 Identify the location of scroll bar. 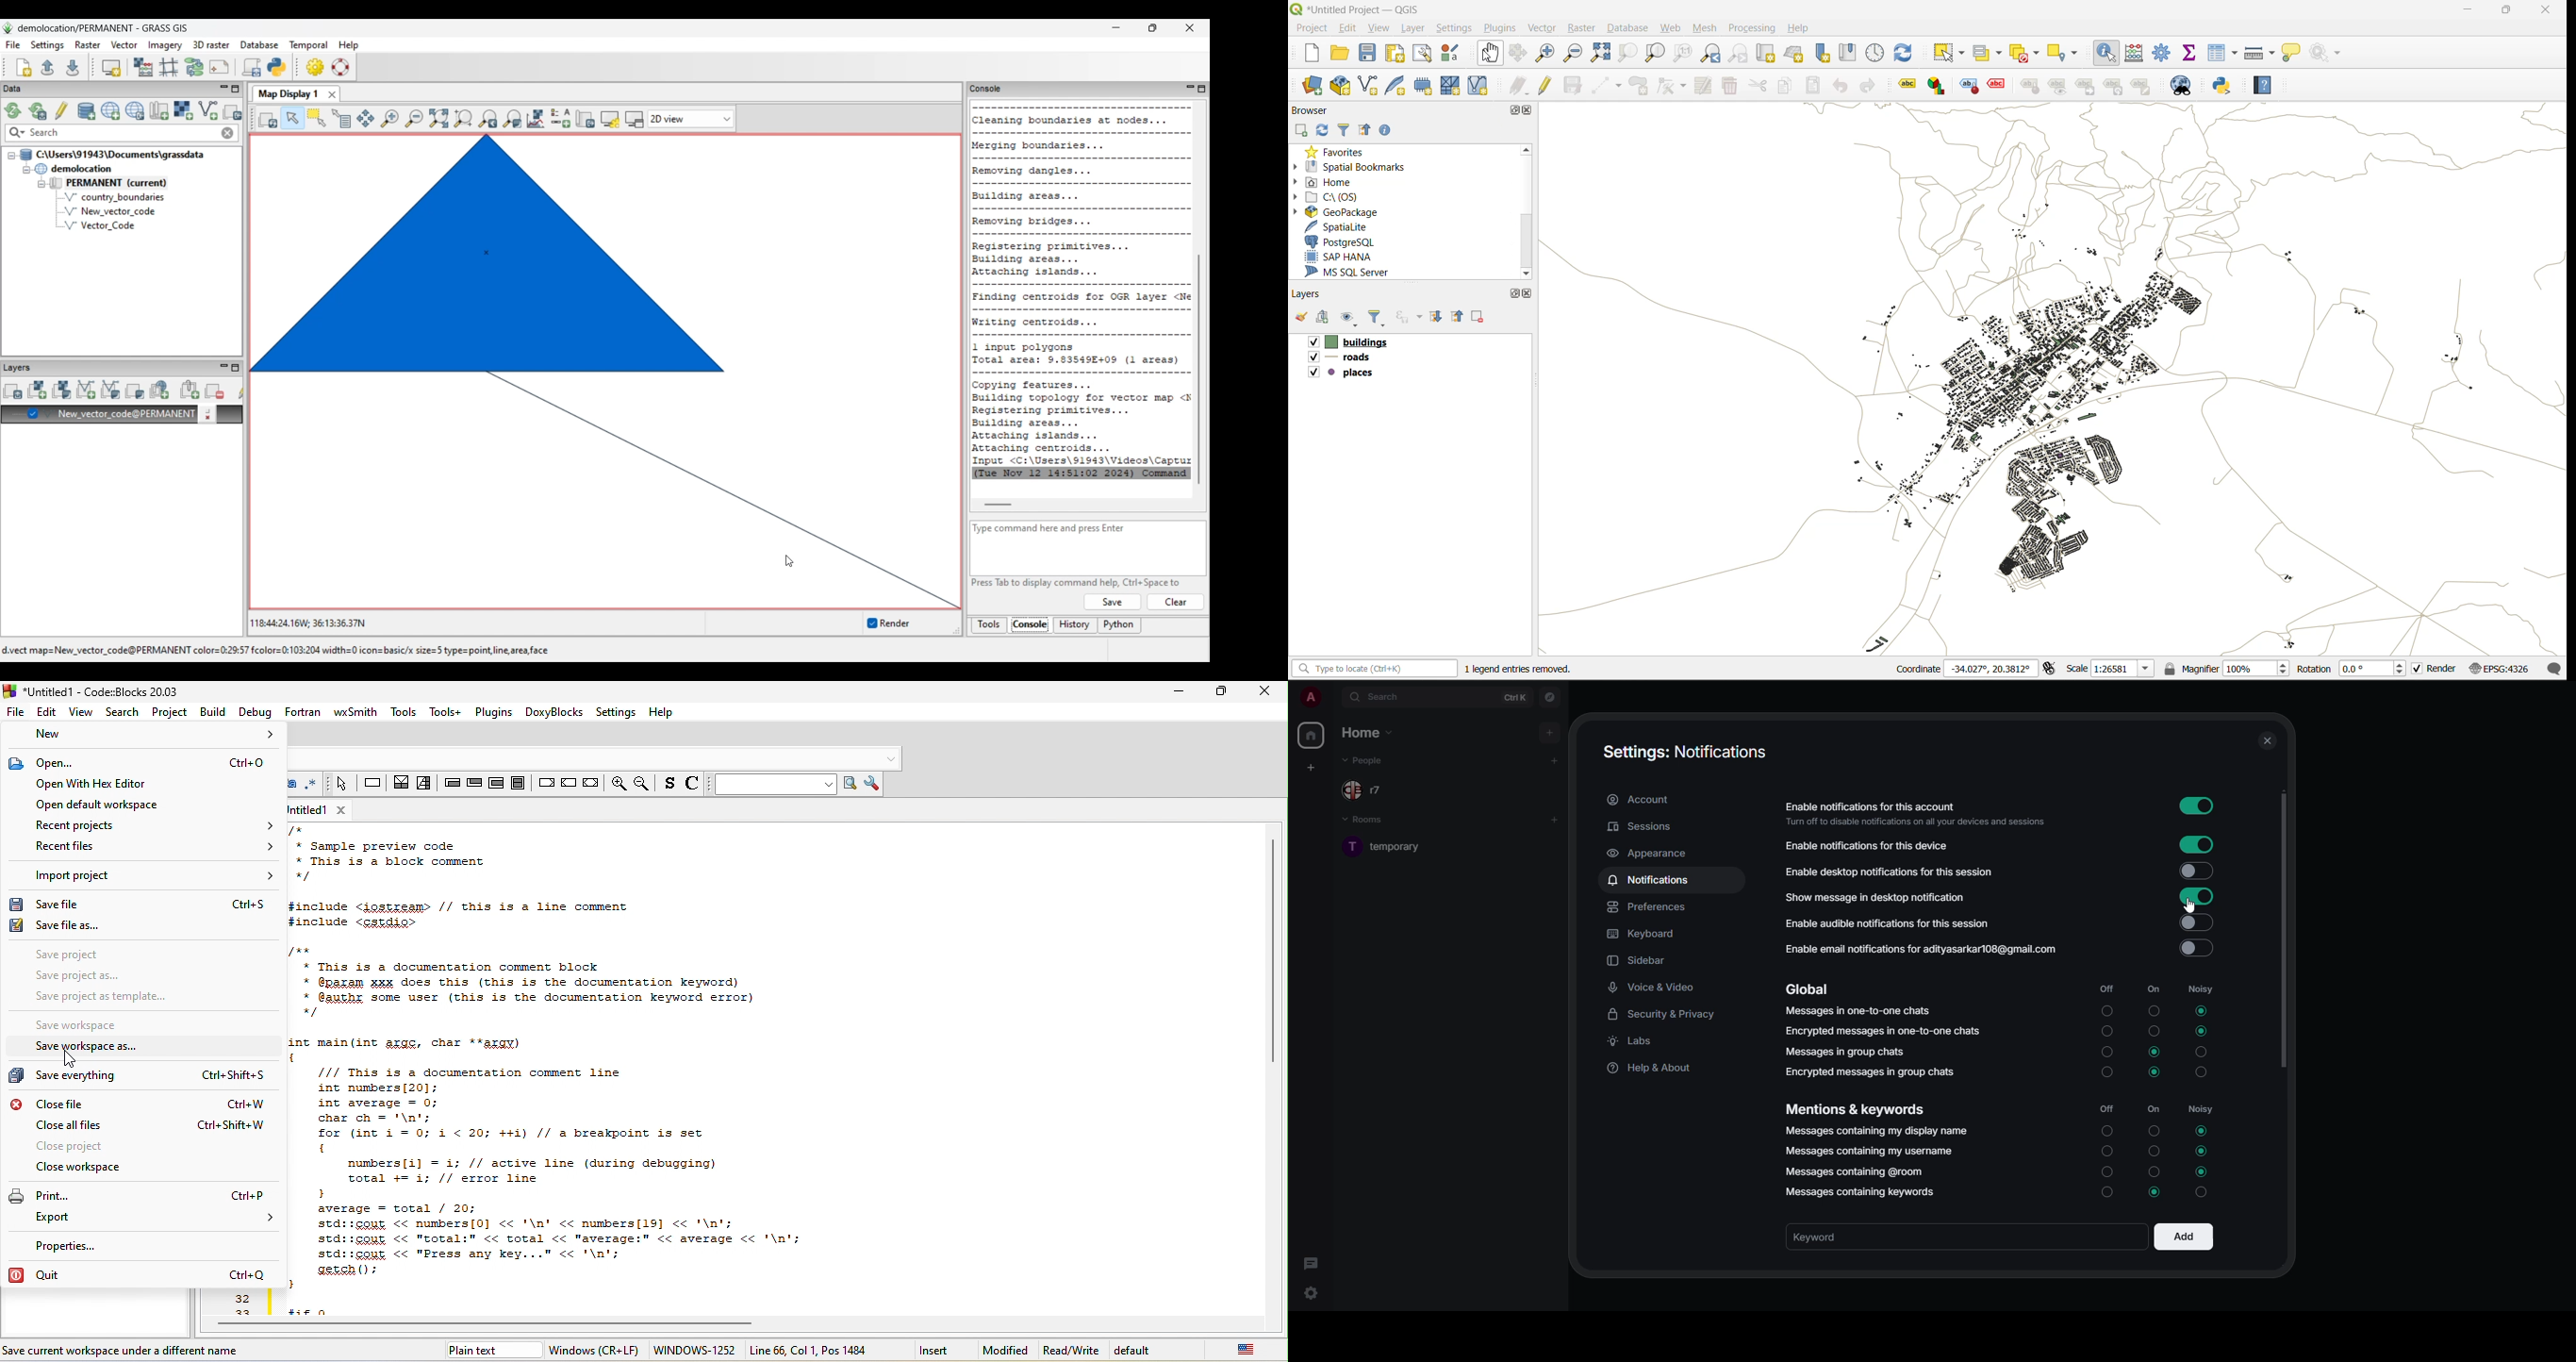
(2281, 929).